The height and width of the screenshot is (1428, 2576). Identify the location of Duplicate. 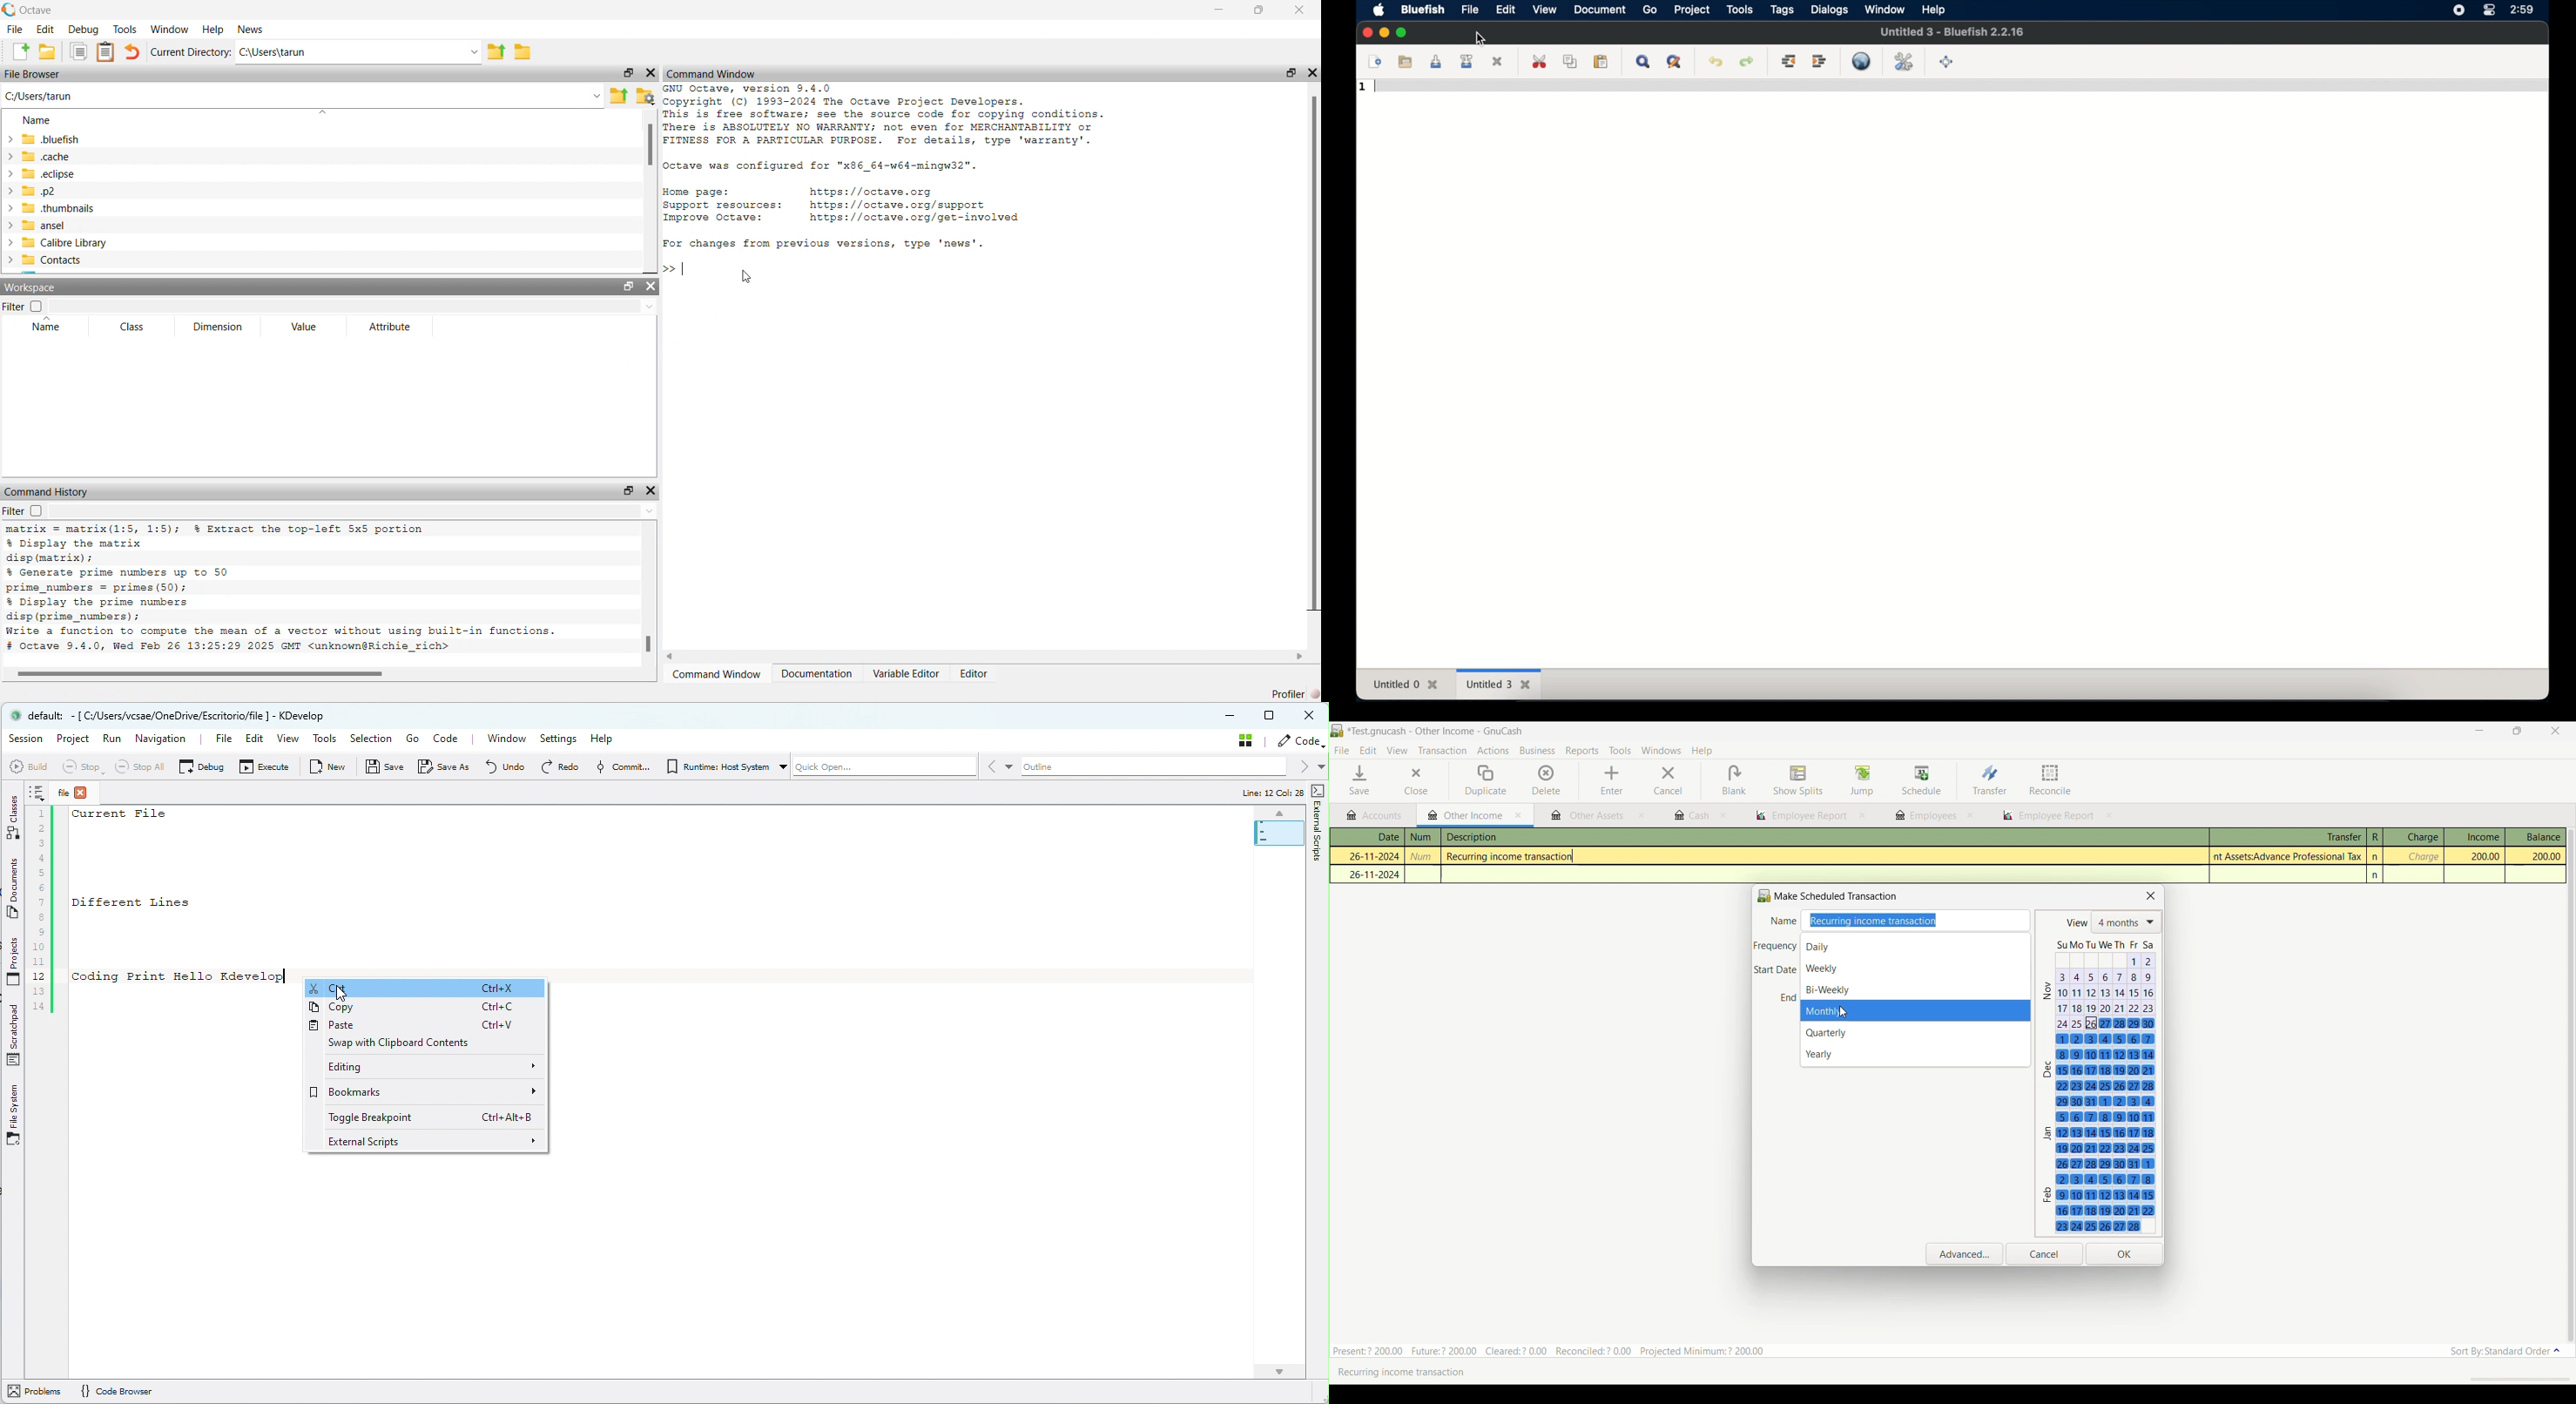
(1486, 781).